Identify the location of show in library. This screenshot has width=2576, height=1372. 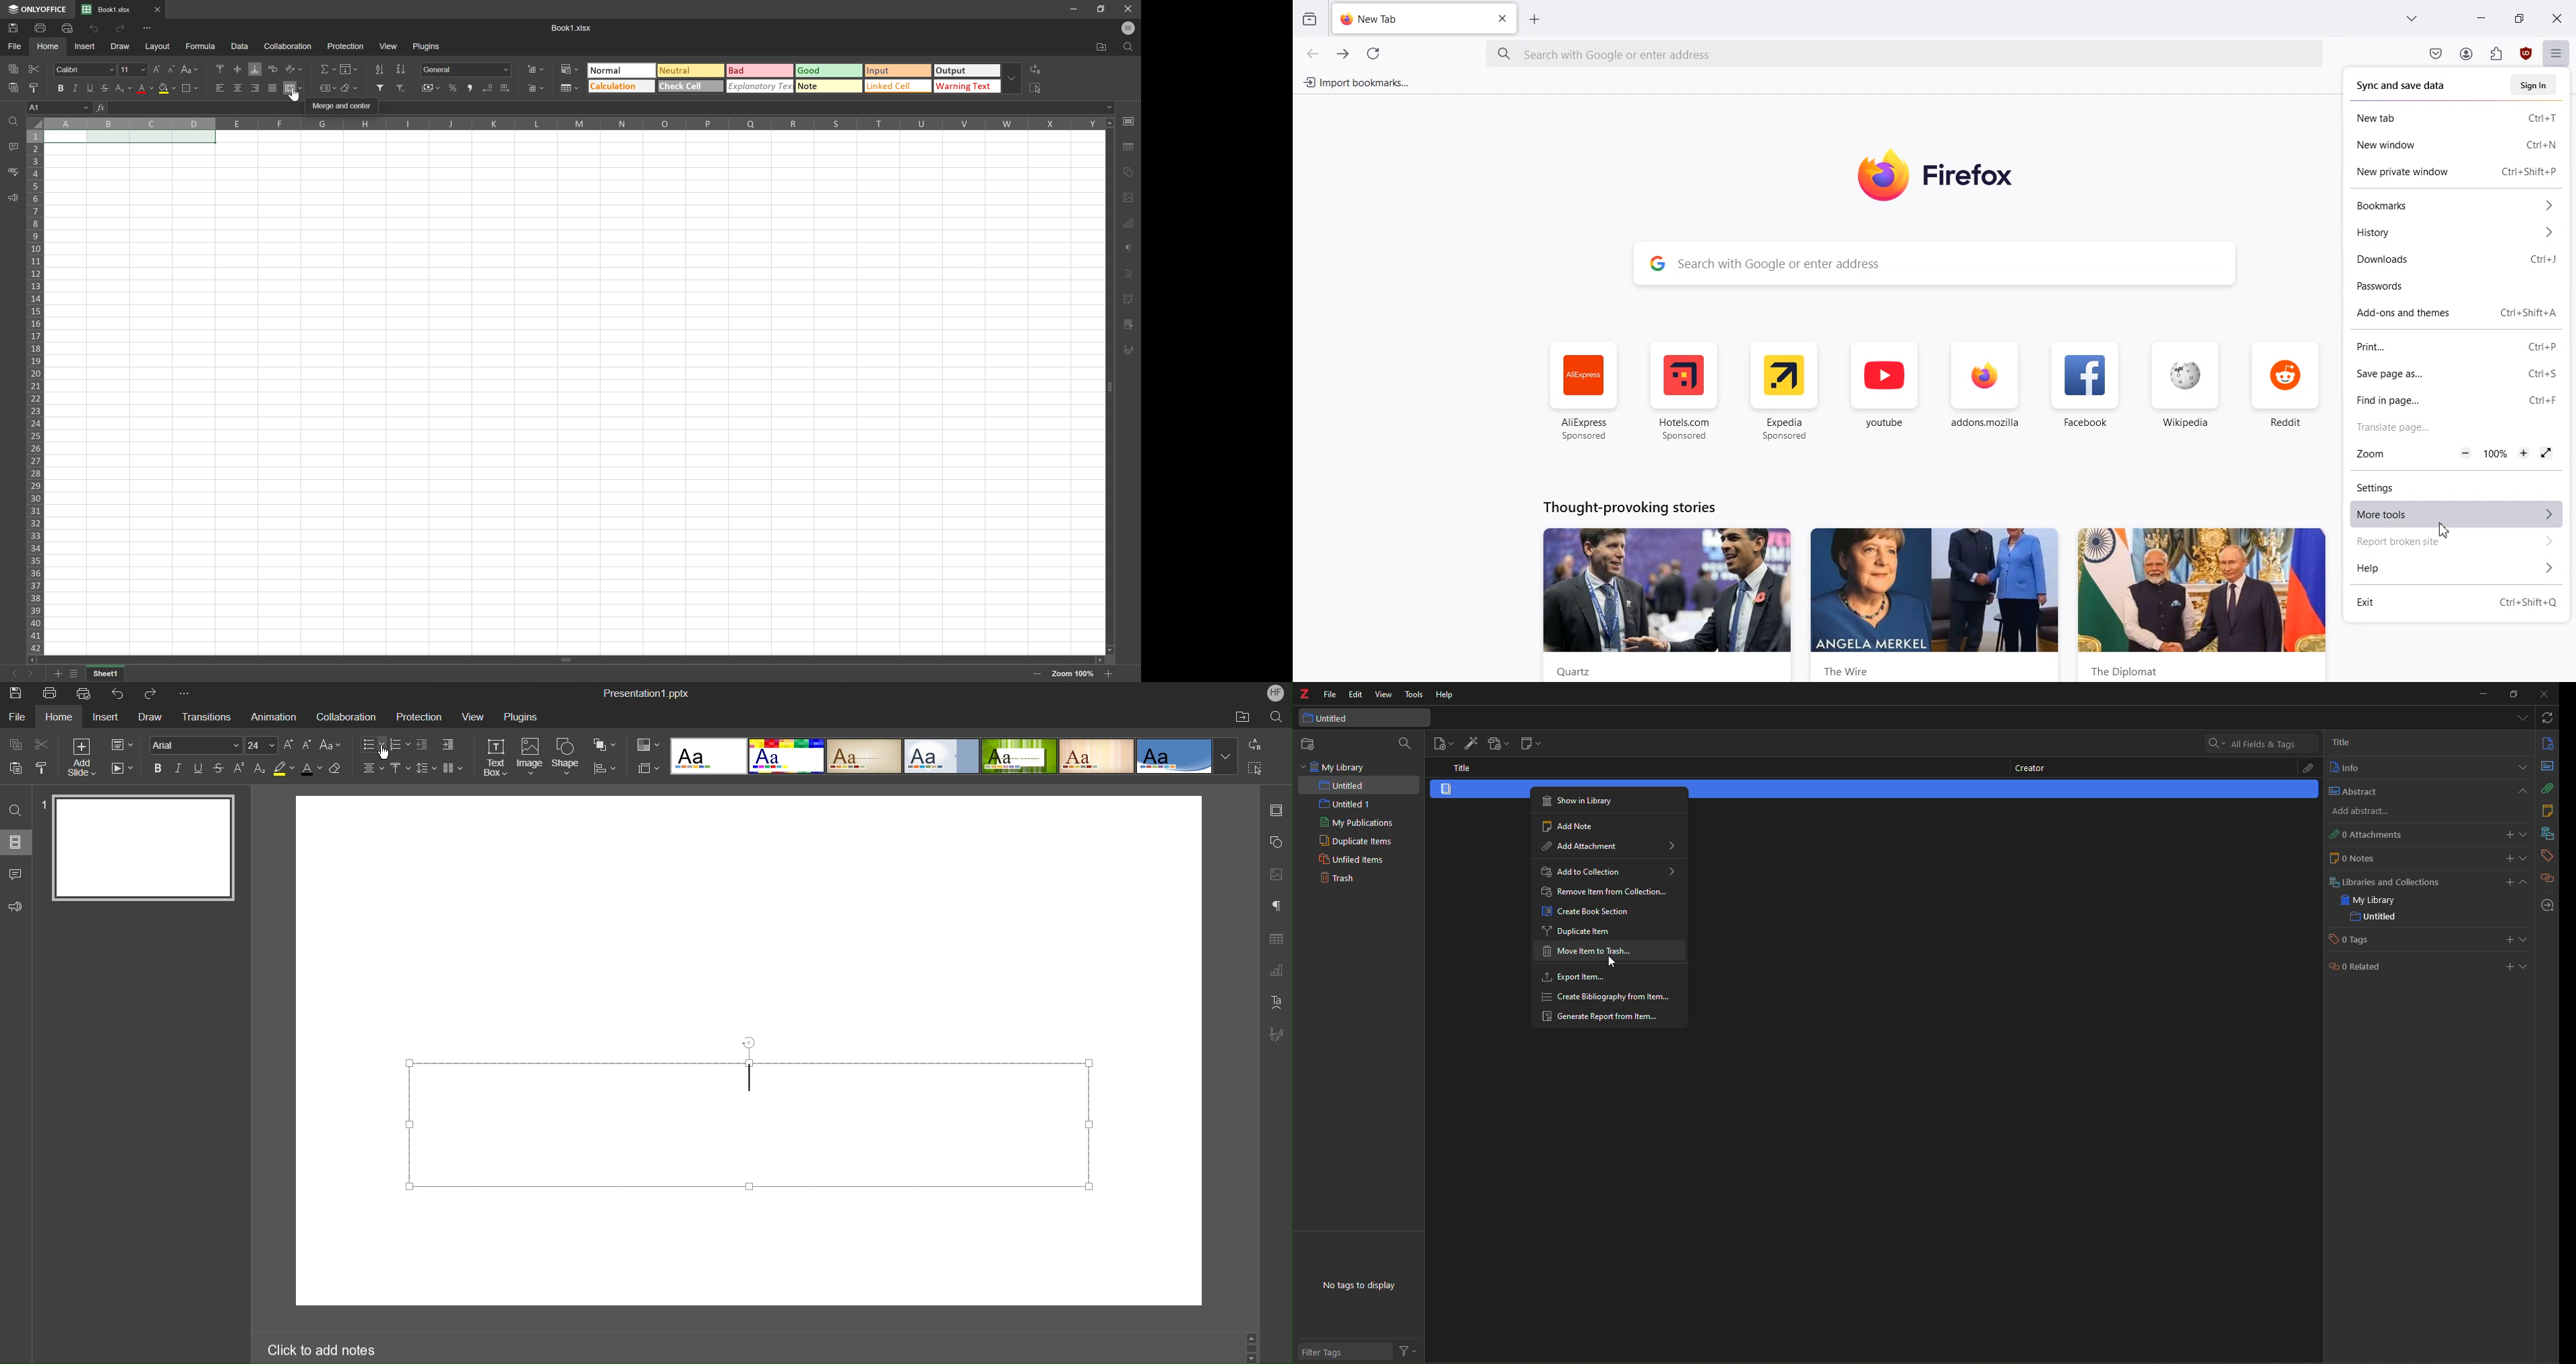
(1581, 799).